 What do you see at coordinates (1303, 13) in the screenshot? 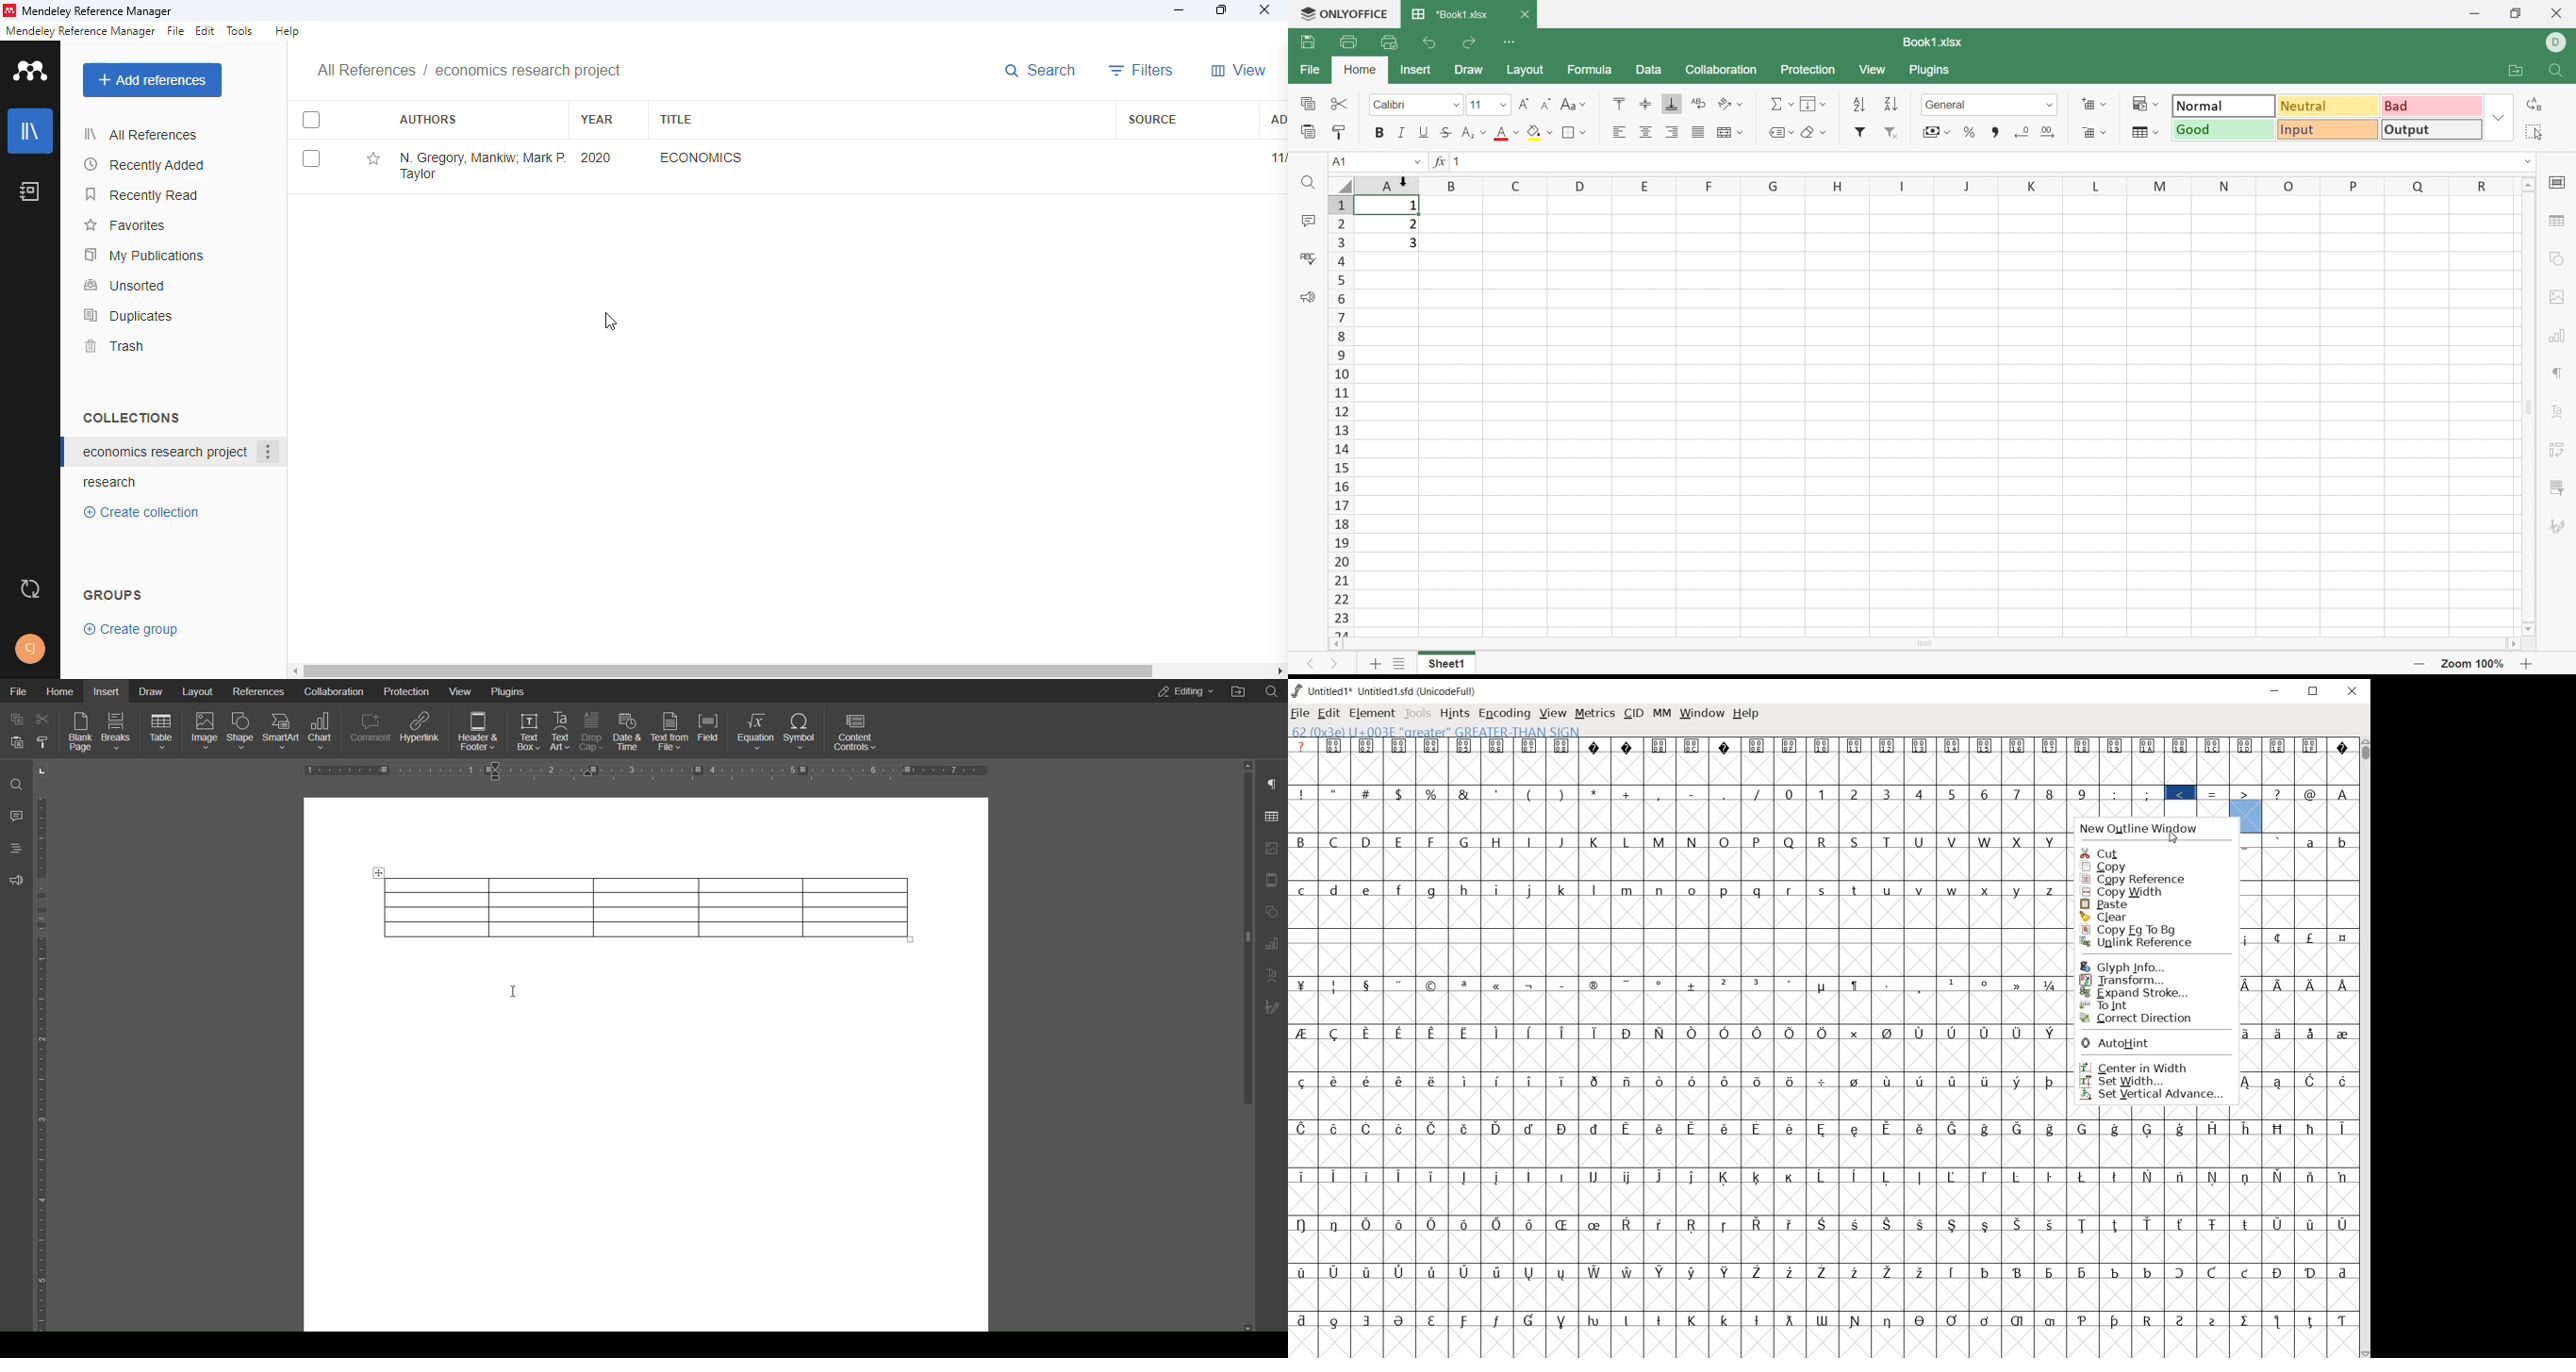
I see `logo` at bounding box center [1303, 13].